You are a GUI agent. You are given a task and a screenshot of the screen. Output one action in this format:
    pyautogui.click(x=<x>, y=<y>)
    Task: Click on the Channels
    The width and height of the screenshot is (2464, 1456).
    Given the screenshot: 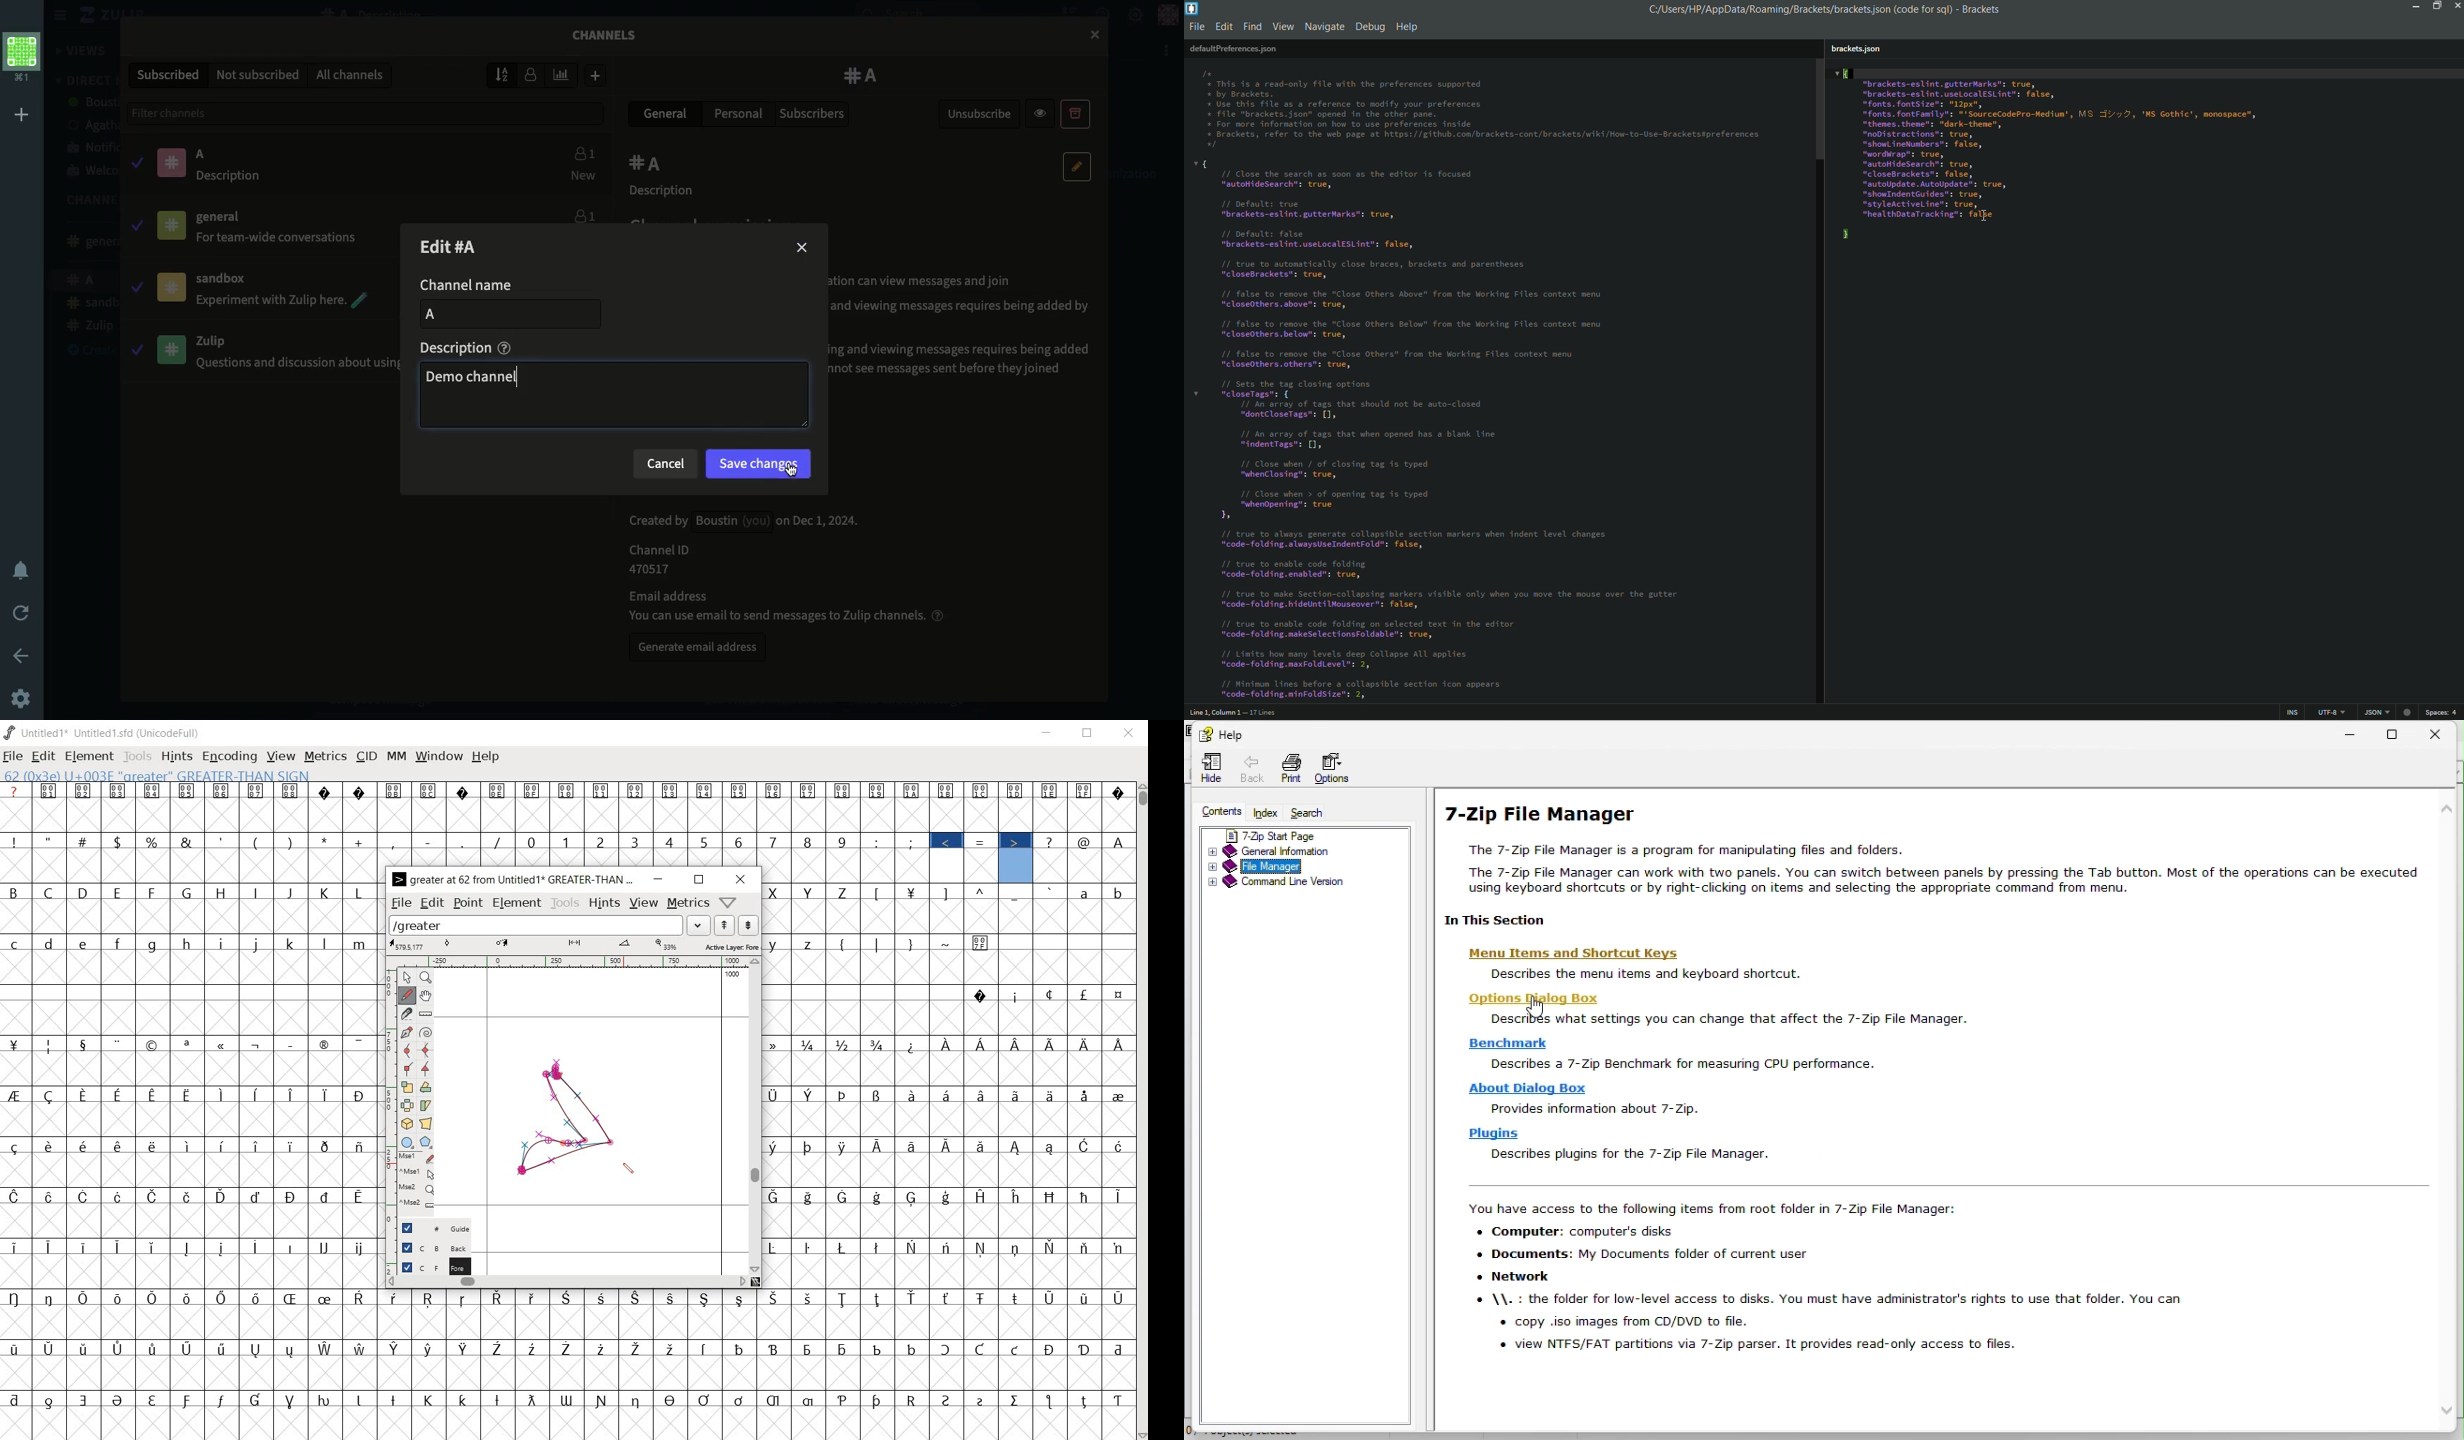 What is the action you would take?
    pyautogui.click(x=611, y=40)
    